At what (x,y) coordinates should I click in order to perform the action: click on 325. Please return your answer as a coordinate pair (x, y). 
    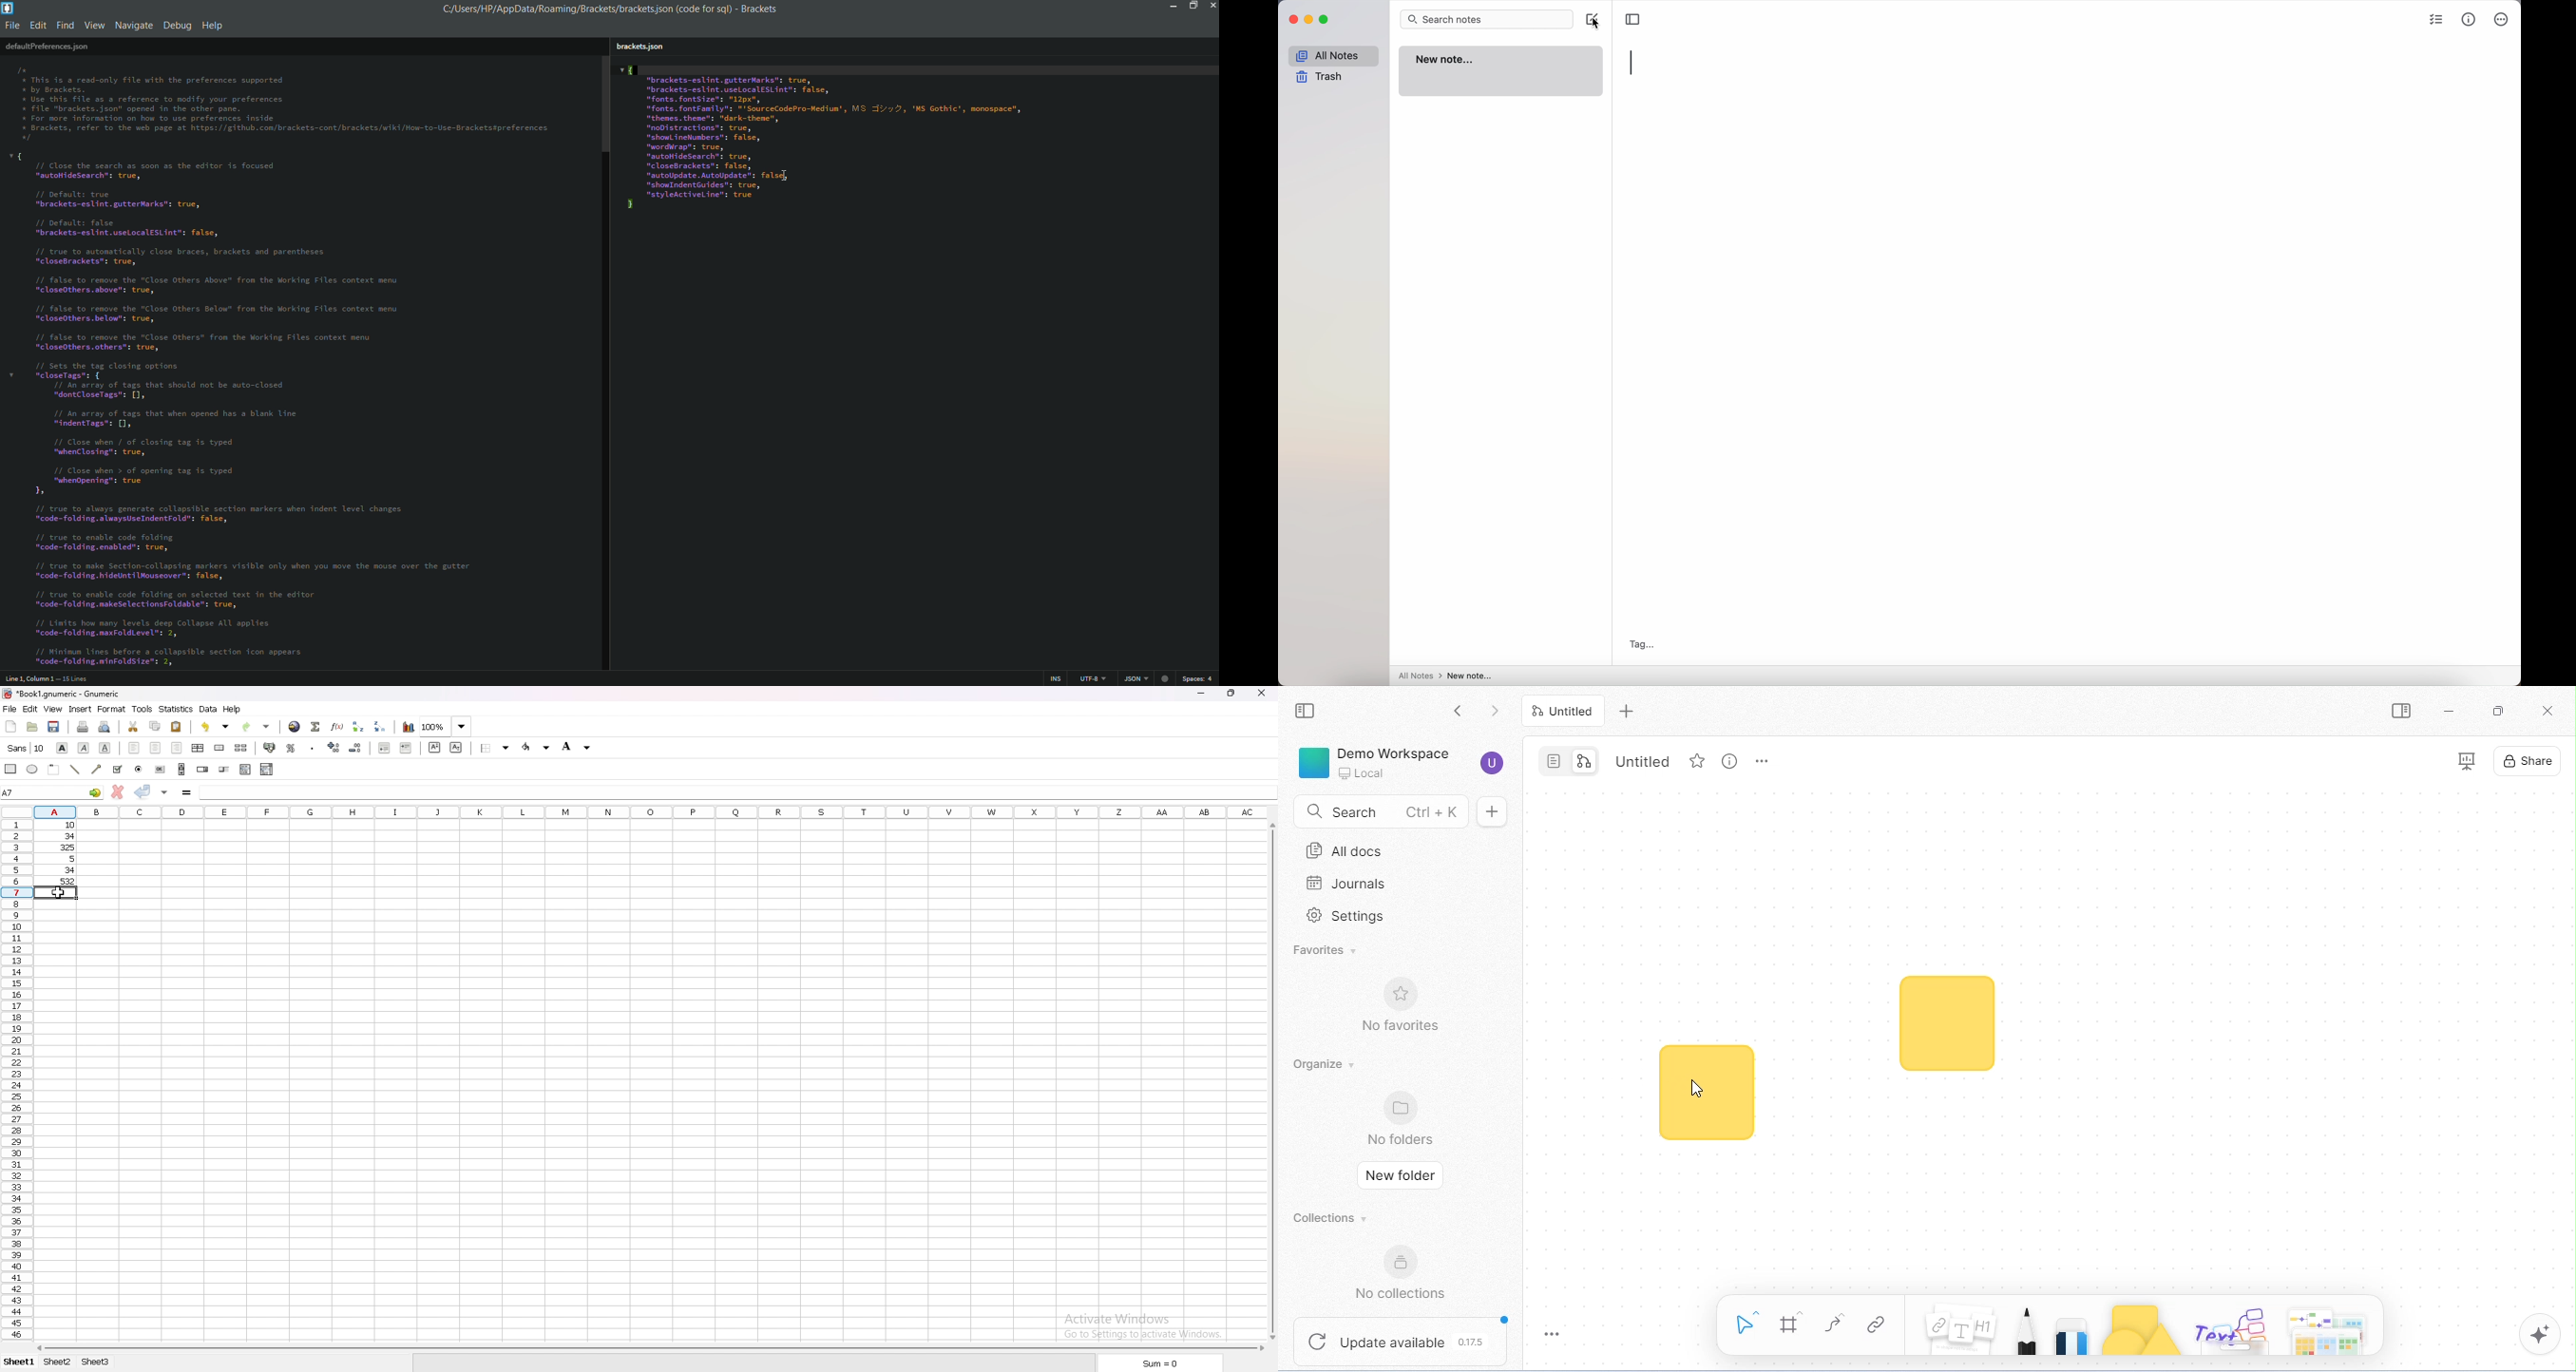
    Looking at the image, I should click on (61, 847).